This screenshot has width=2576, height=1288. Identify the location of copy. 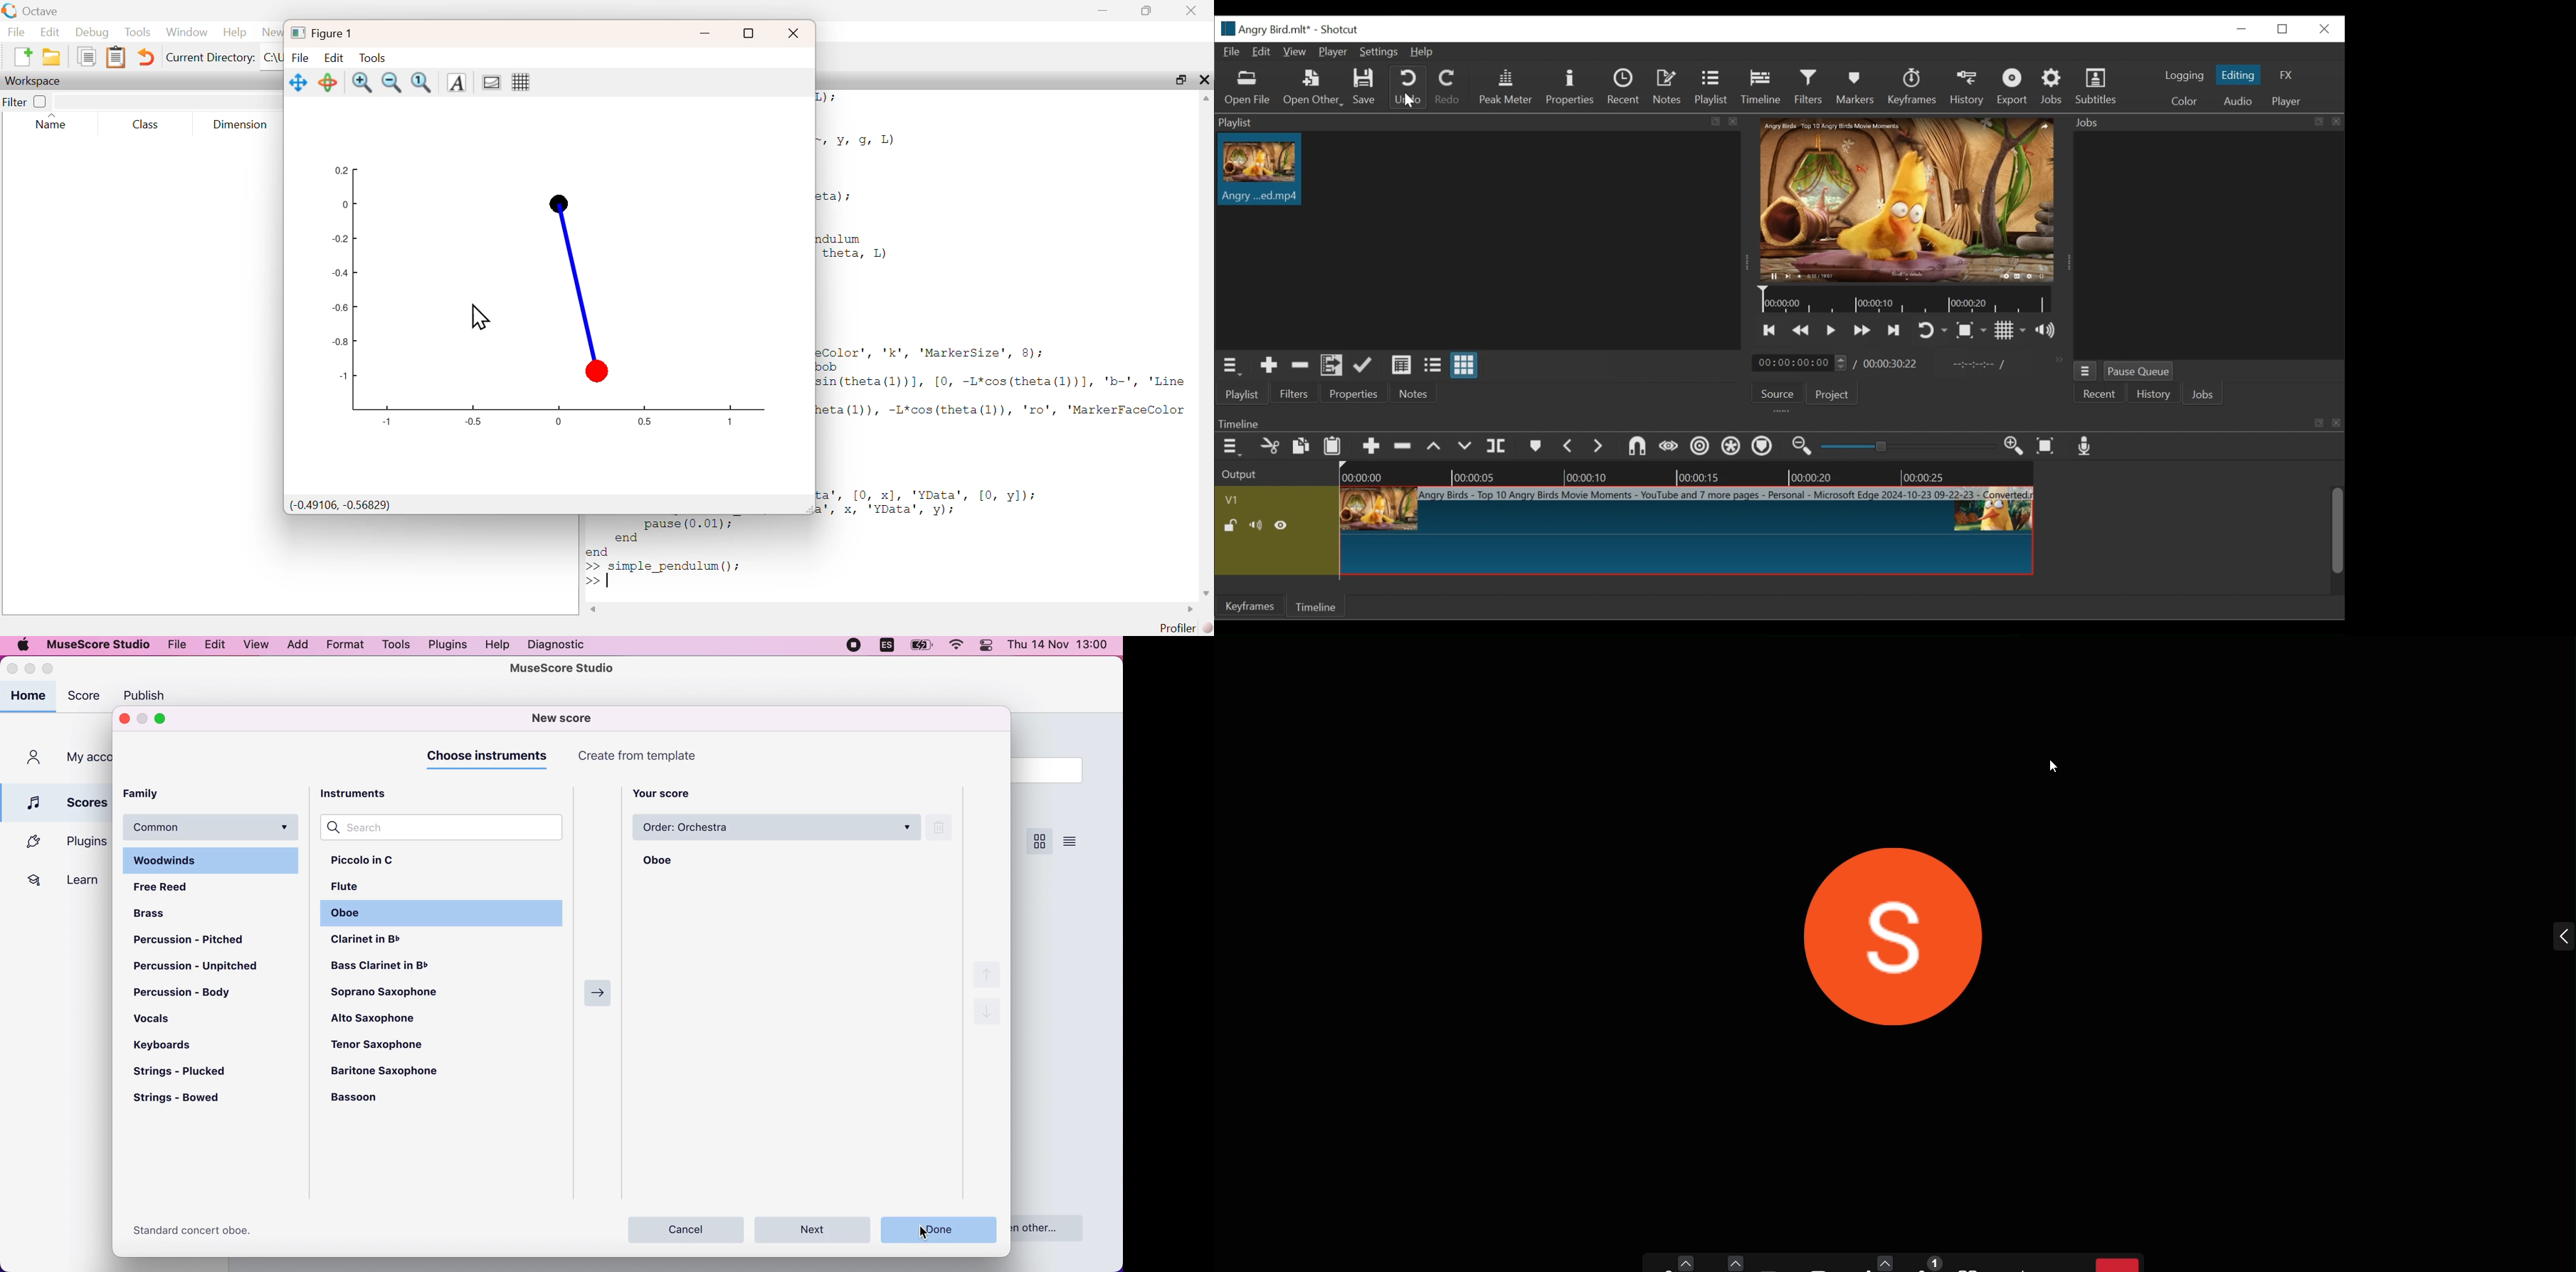
(89, 56).